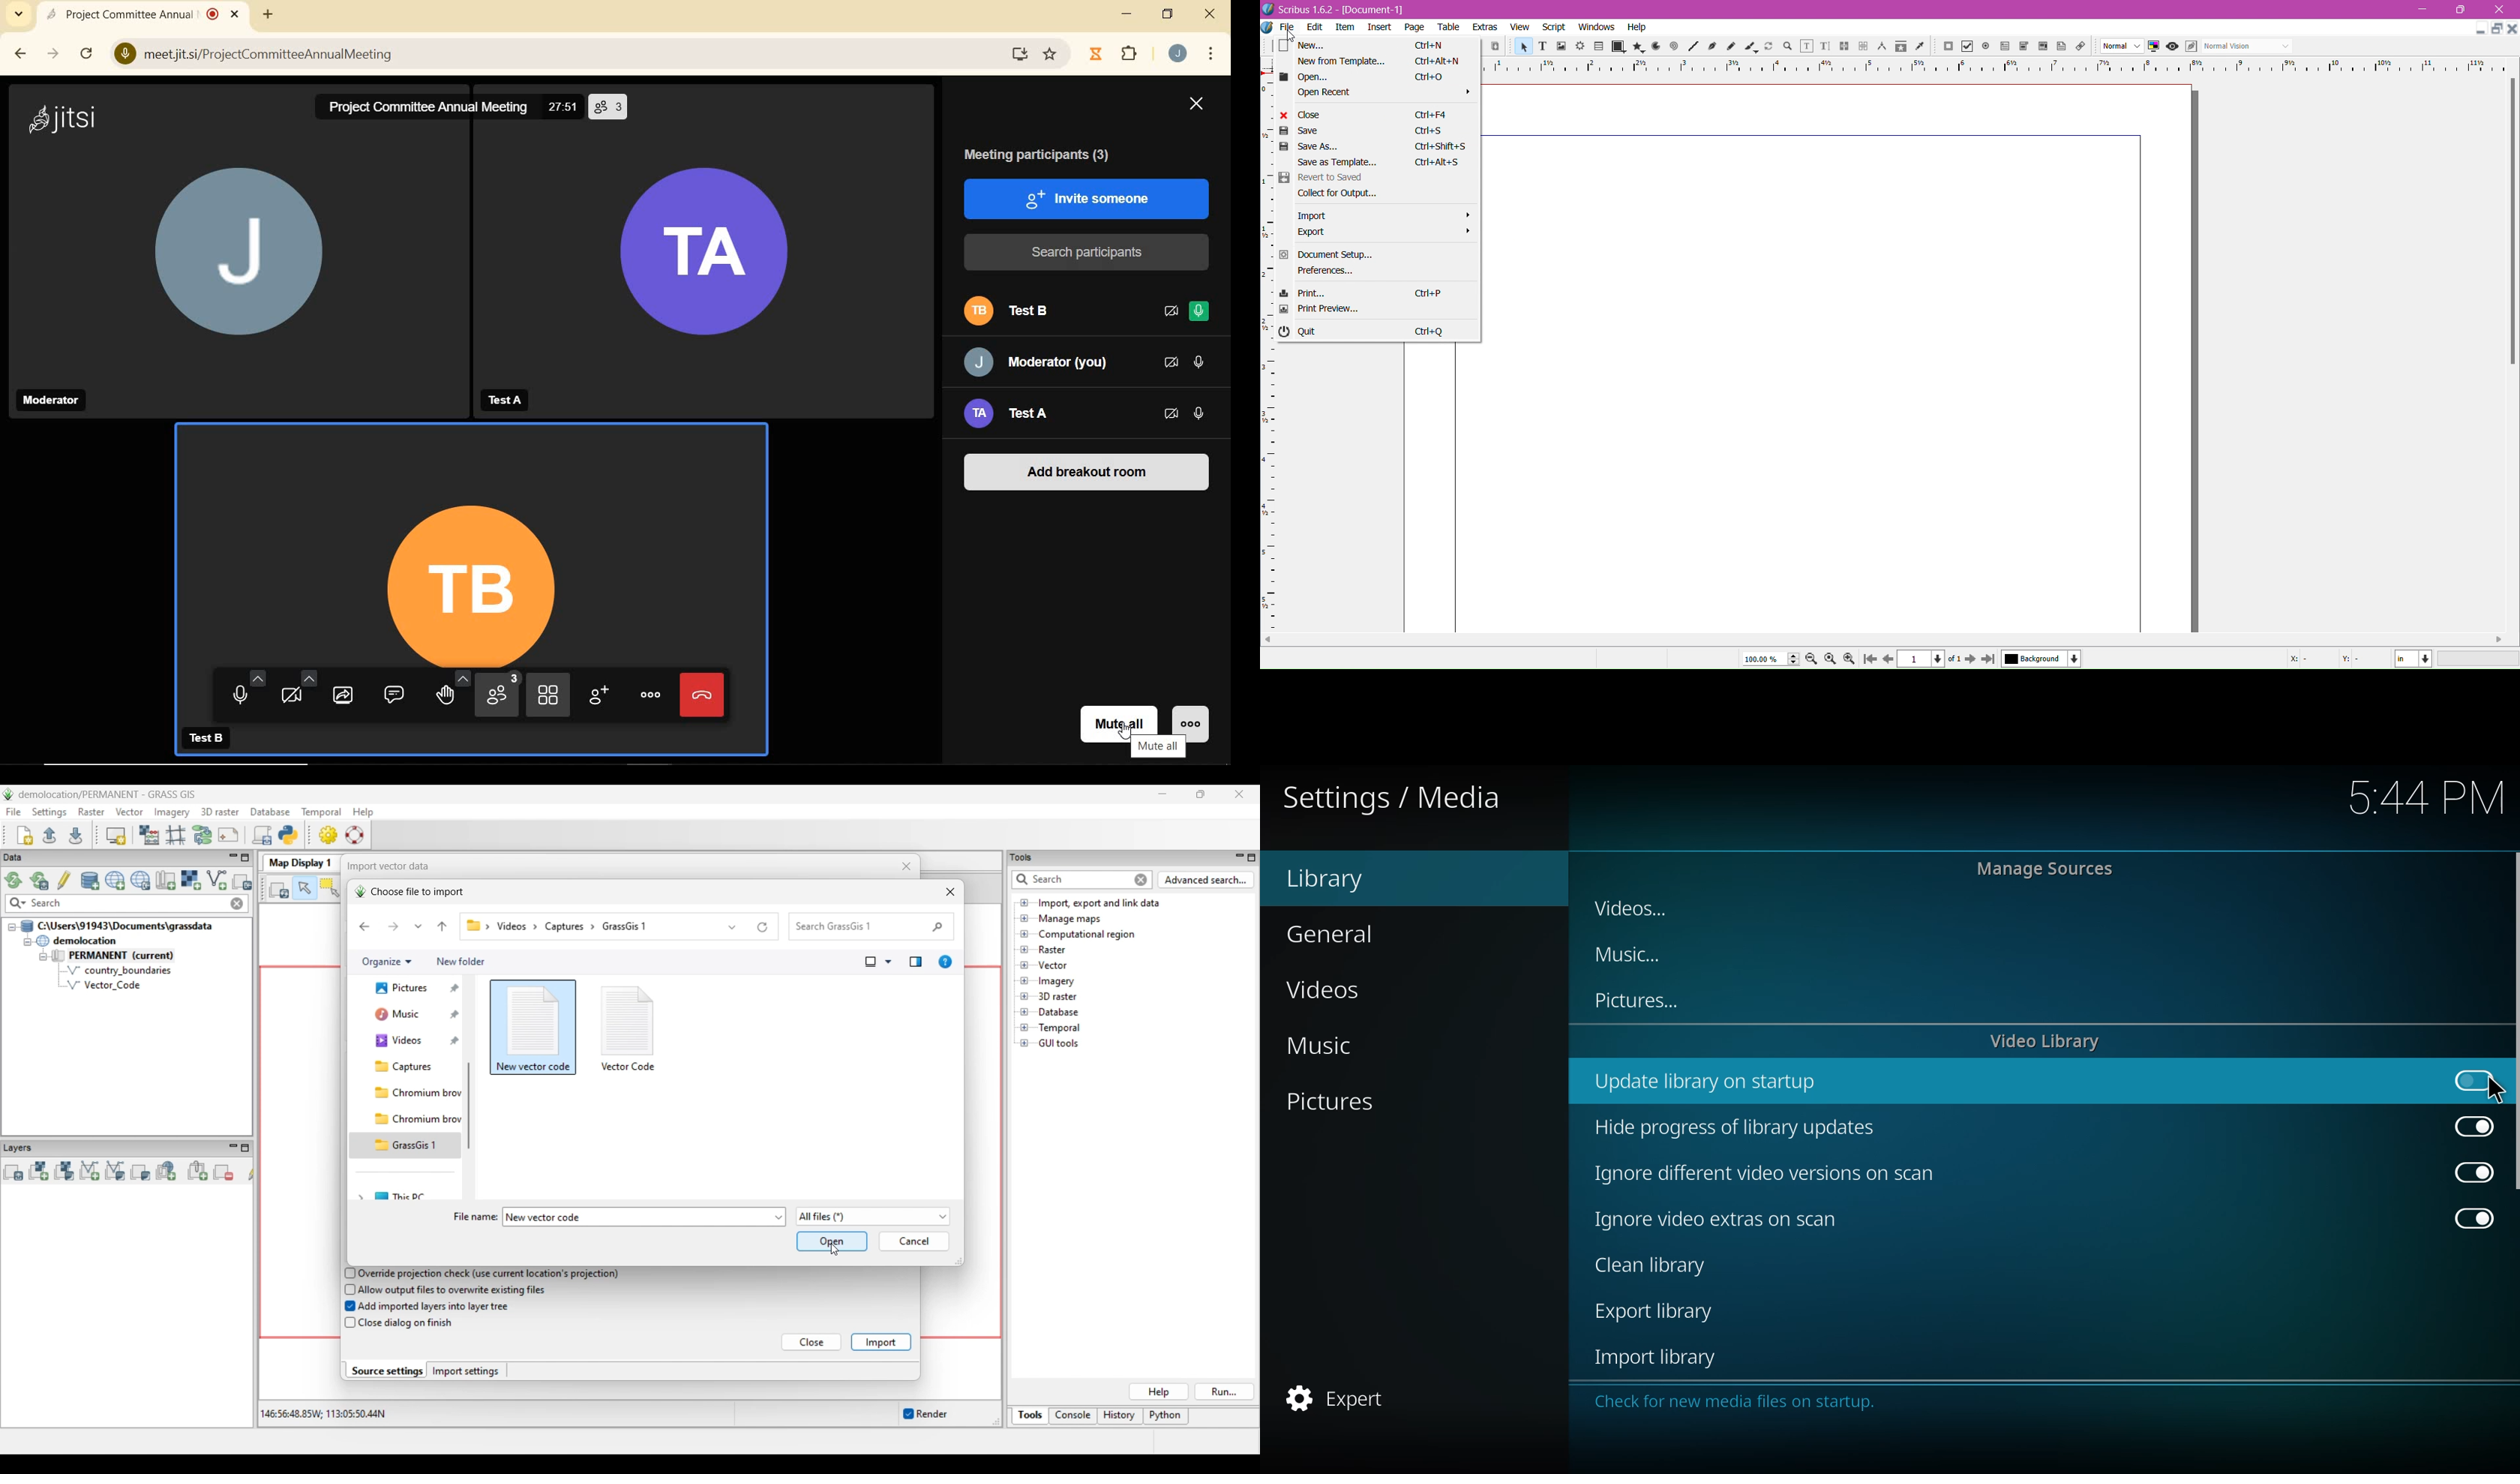 Image resolution: width=2520 pixels, height=1484 pixels. What do you see at coordinates (2467, 9) in the screenshot?
I see `maximize` at bounding box center [2467, 9].